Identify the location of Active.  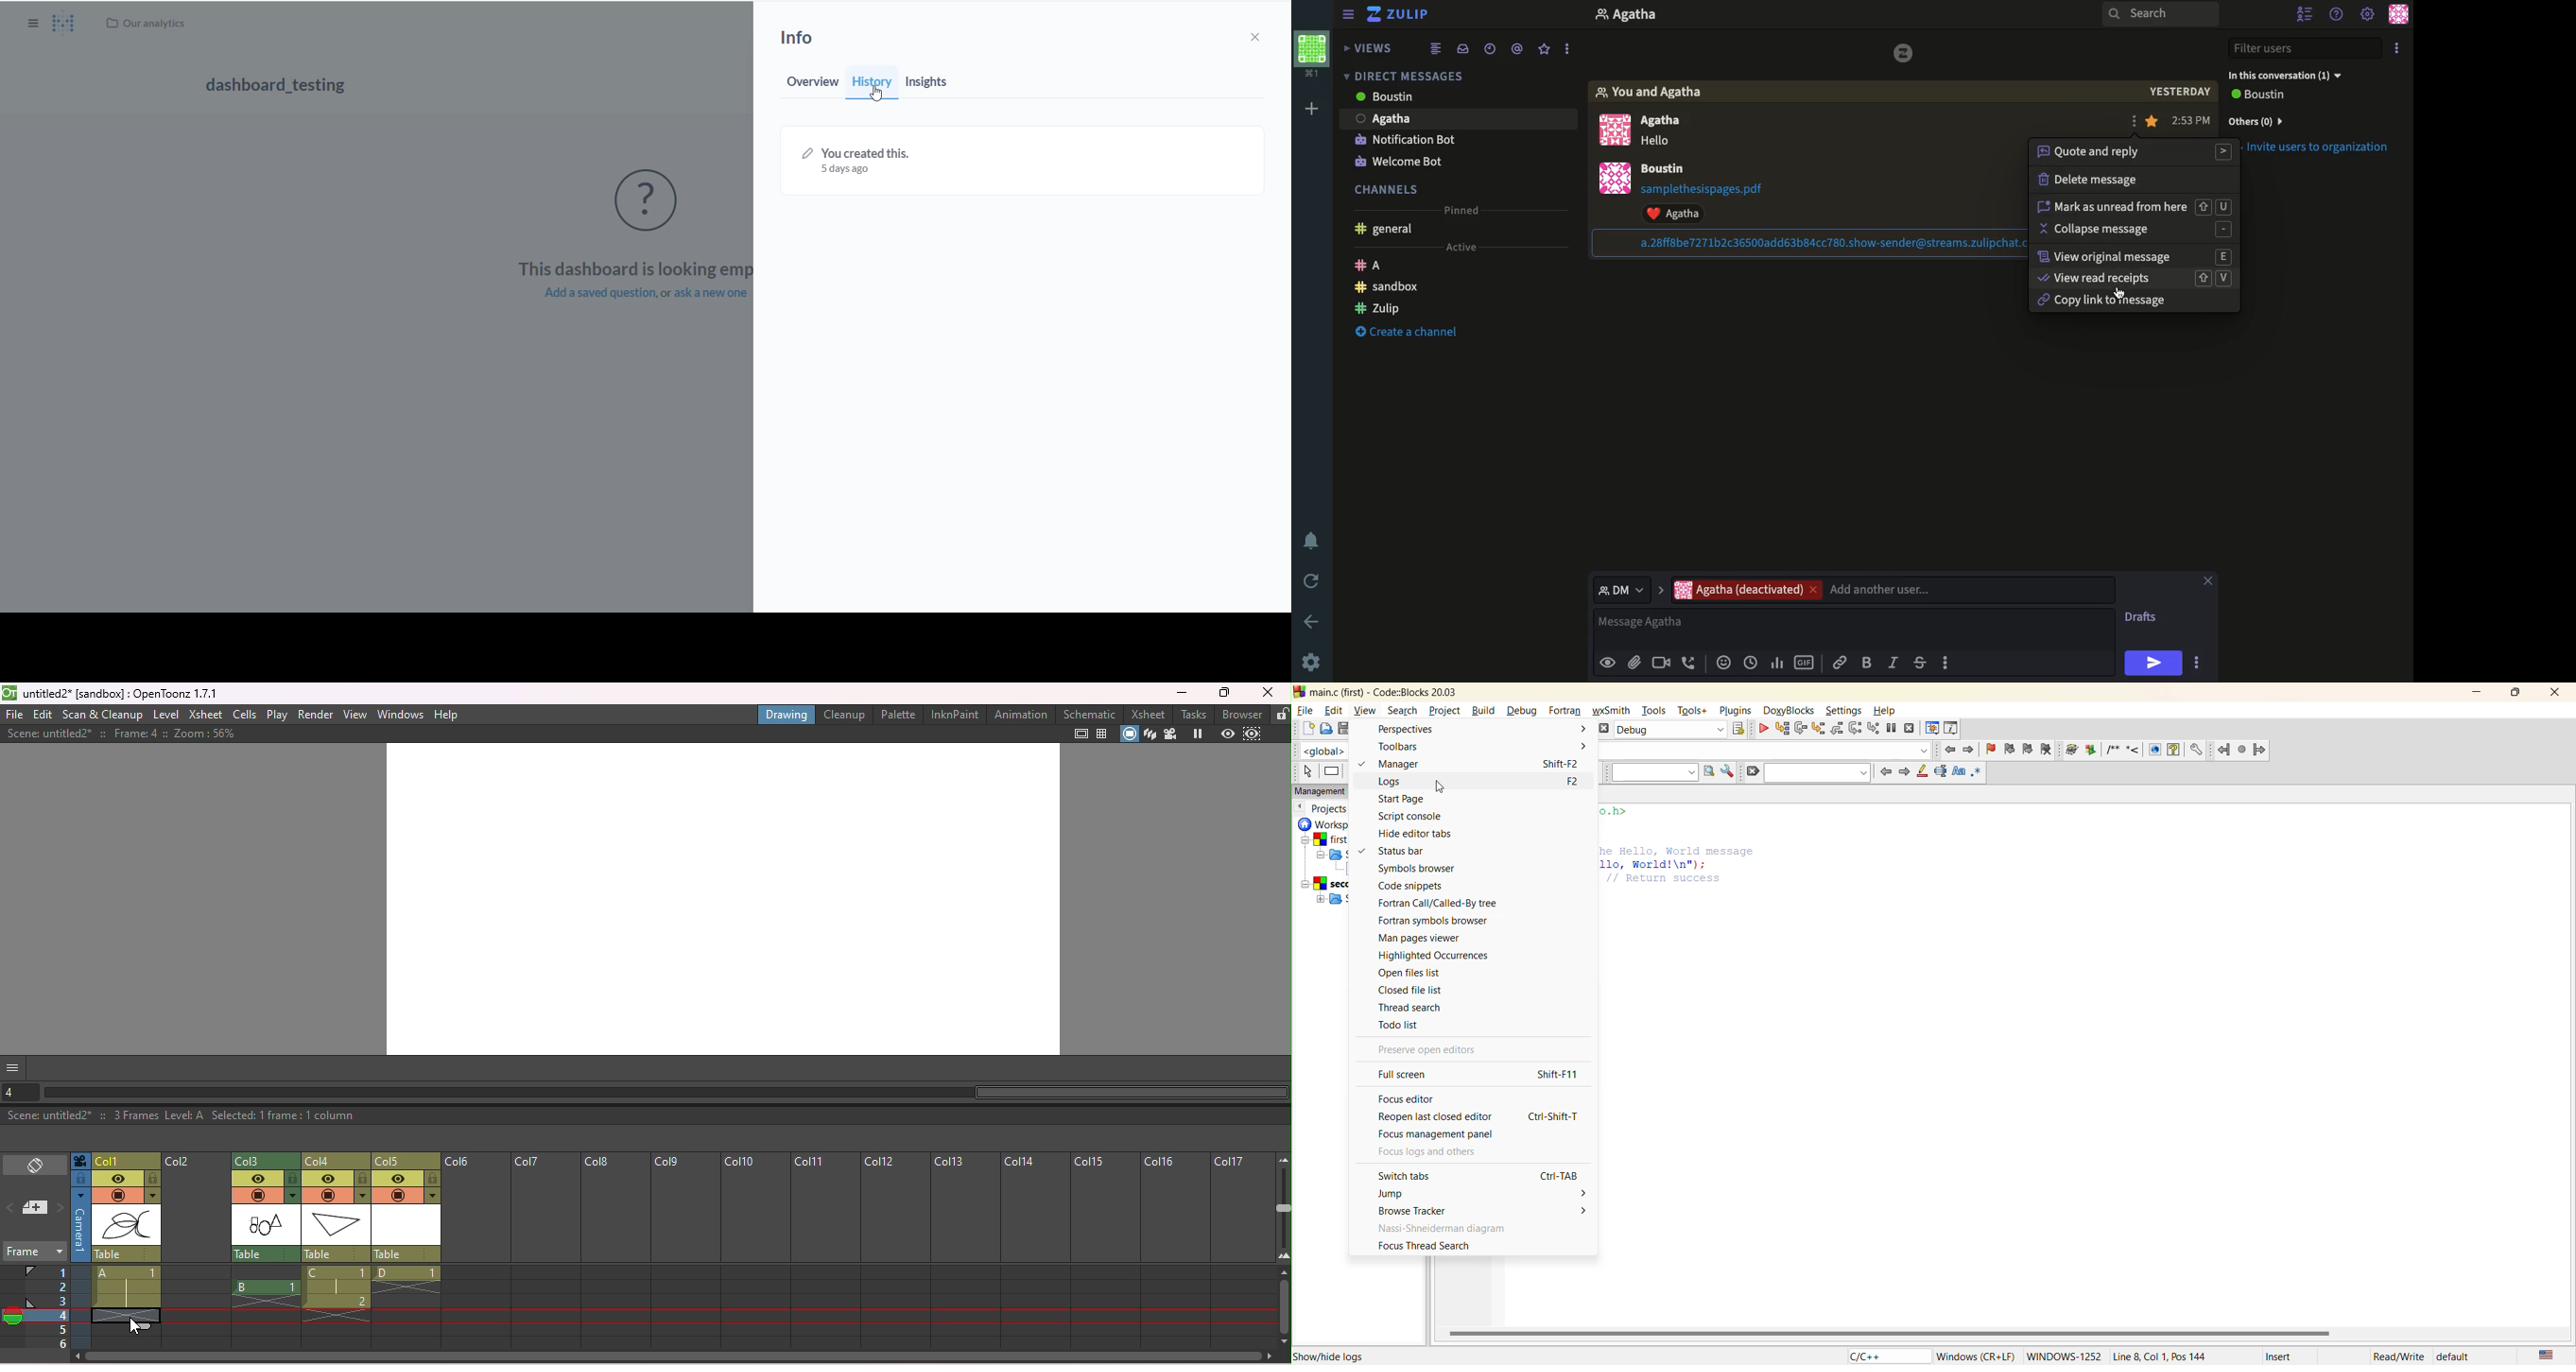
(1459, 248).